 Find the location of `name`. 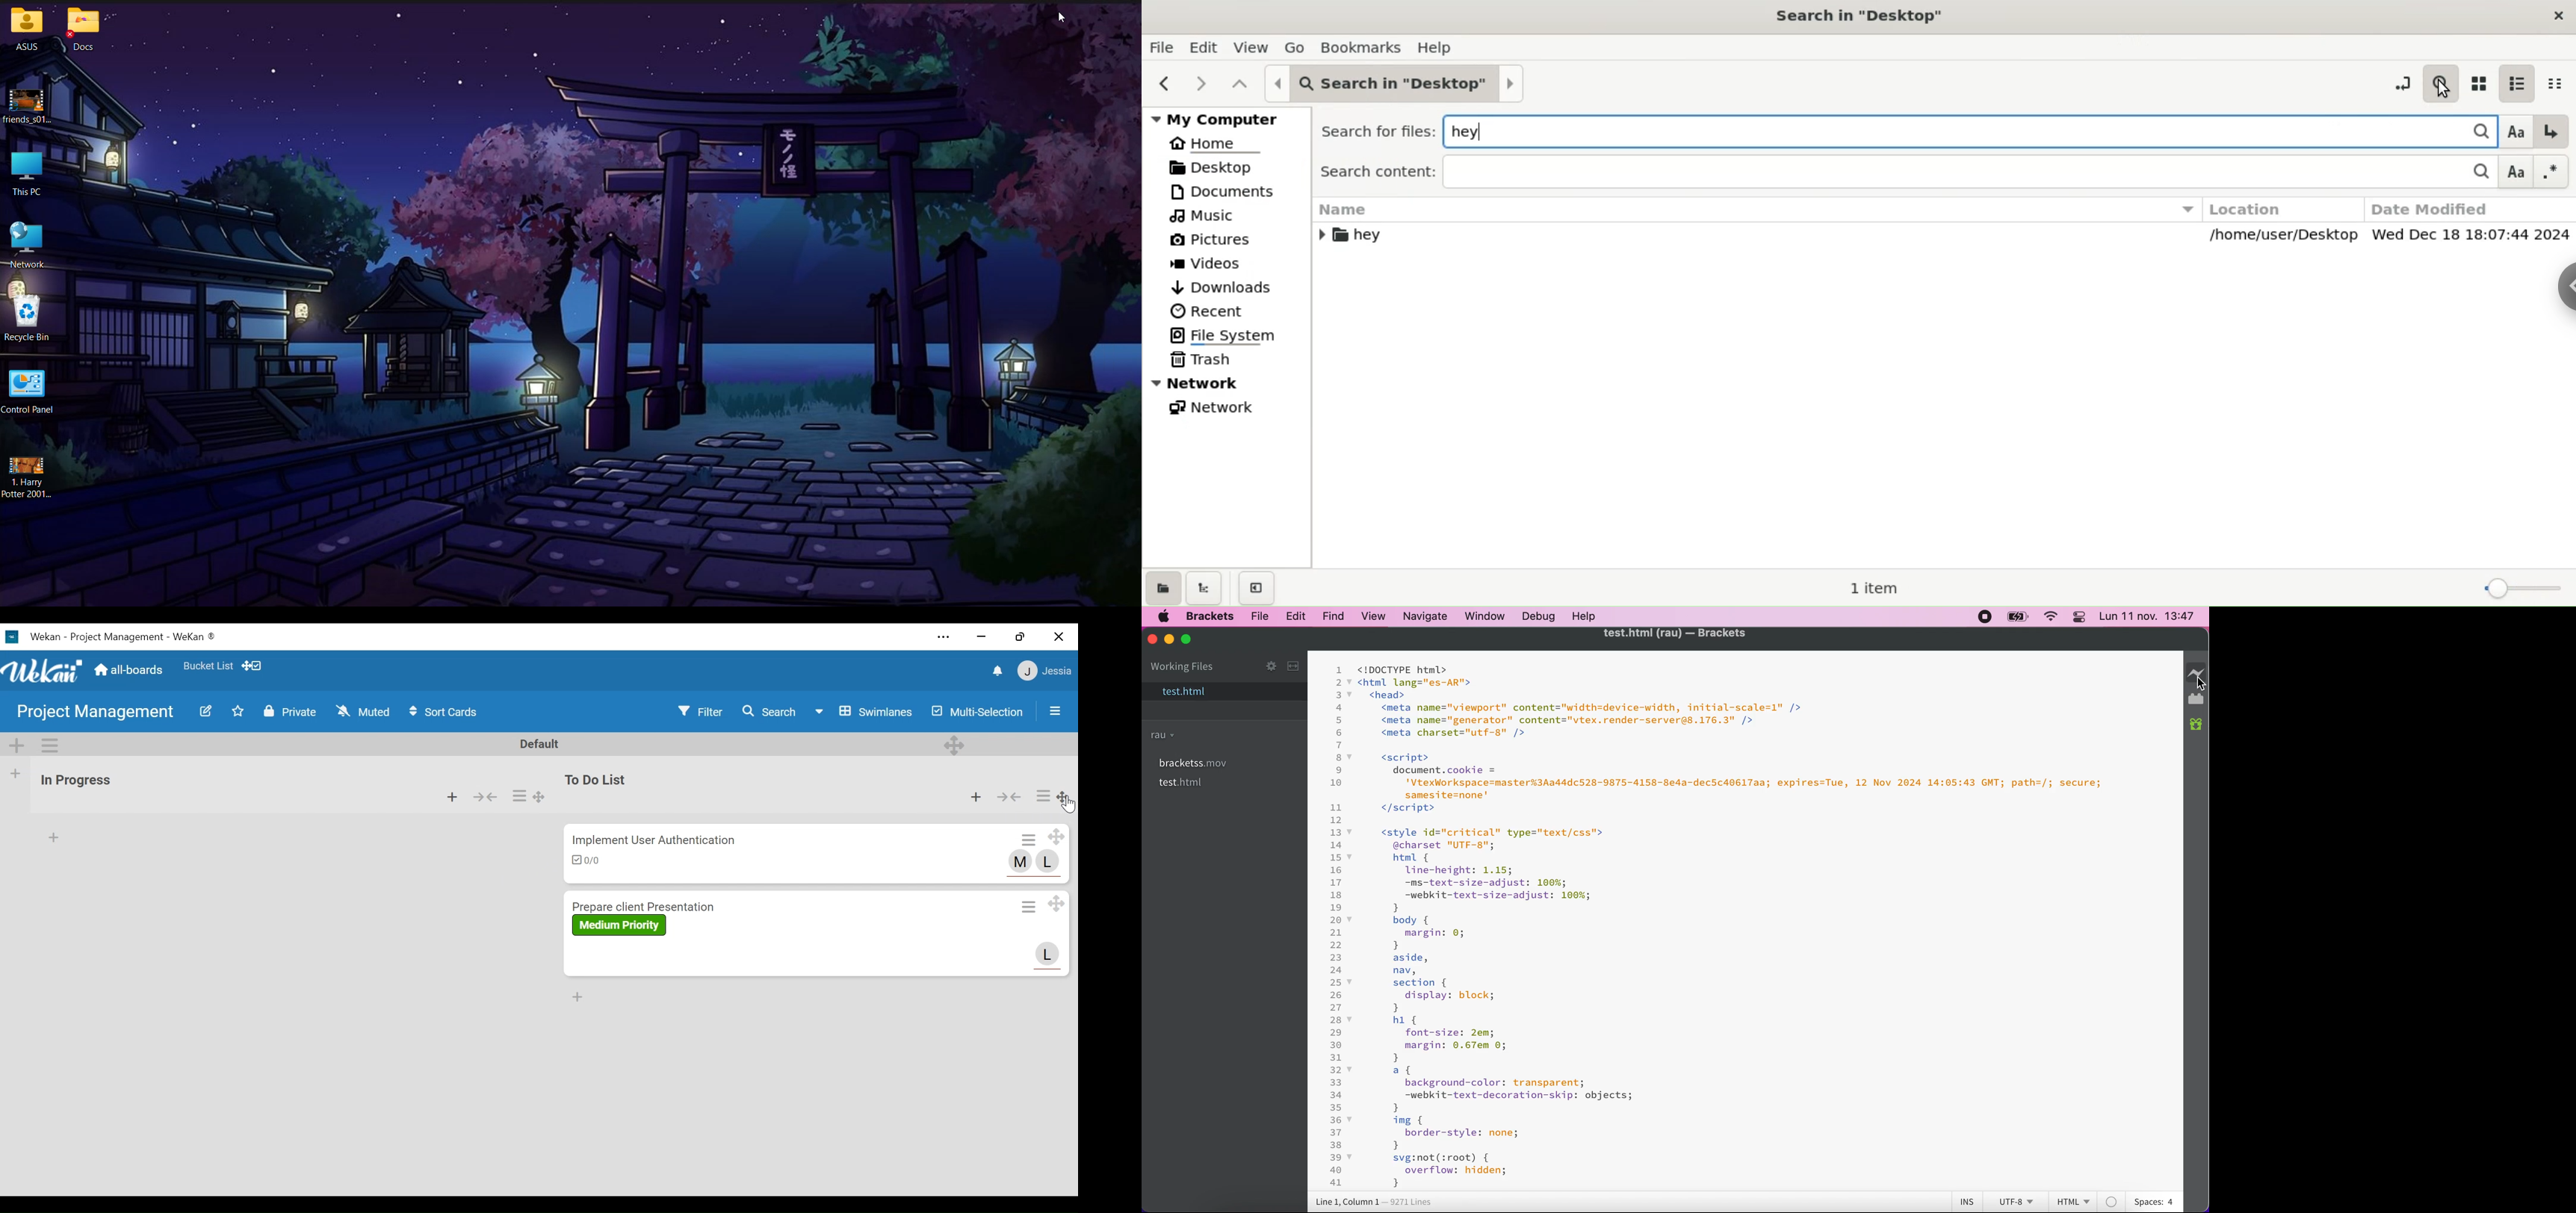

name is located at coordinates (1753, 221).